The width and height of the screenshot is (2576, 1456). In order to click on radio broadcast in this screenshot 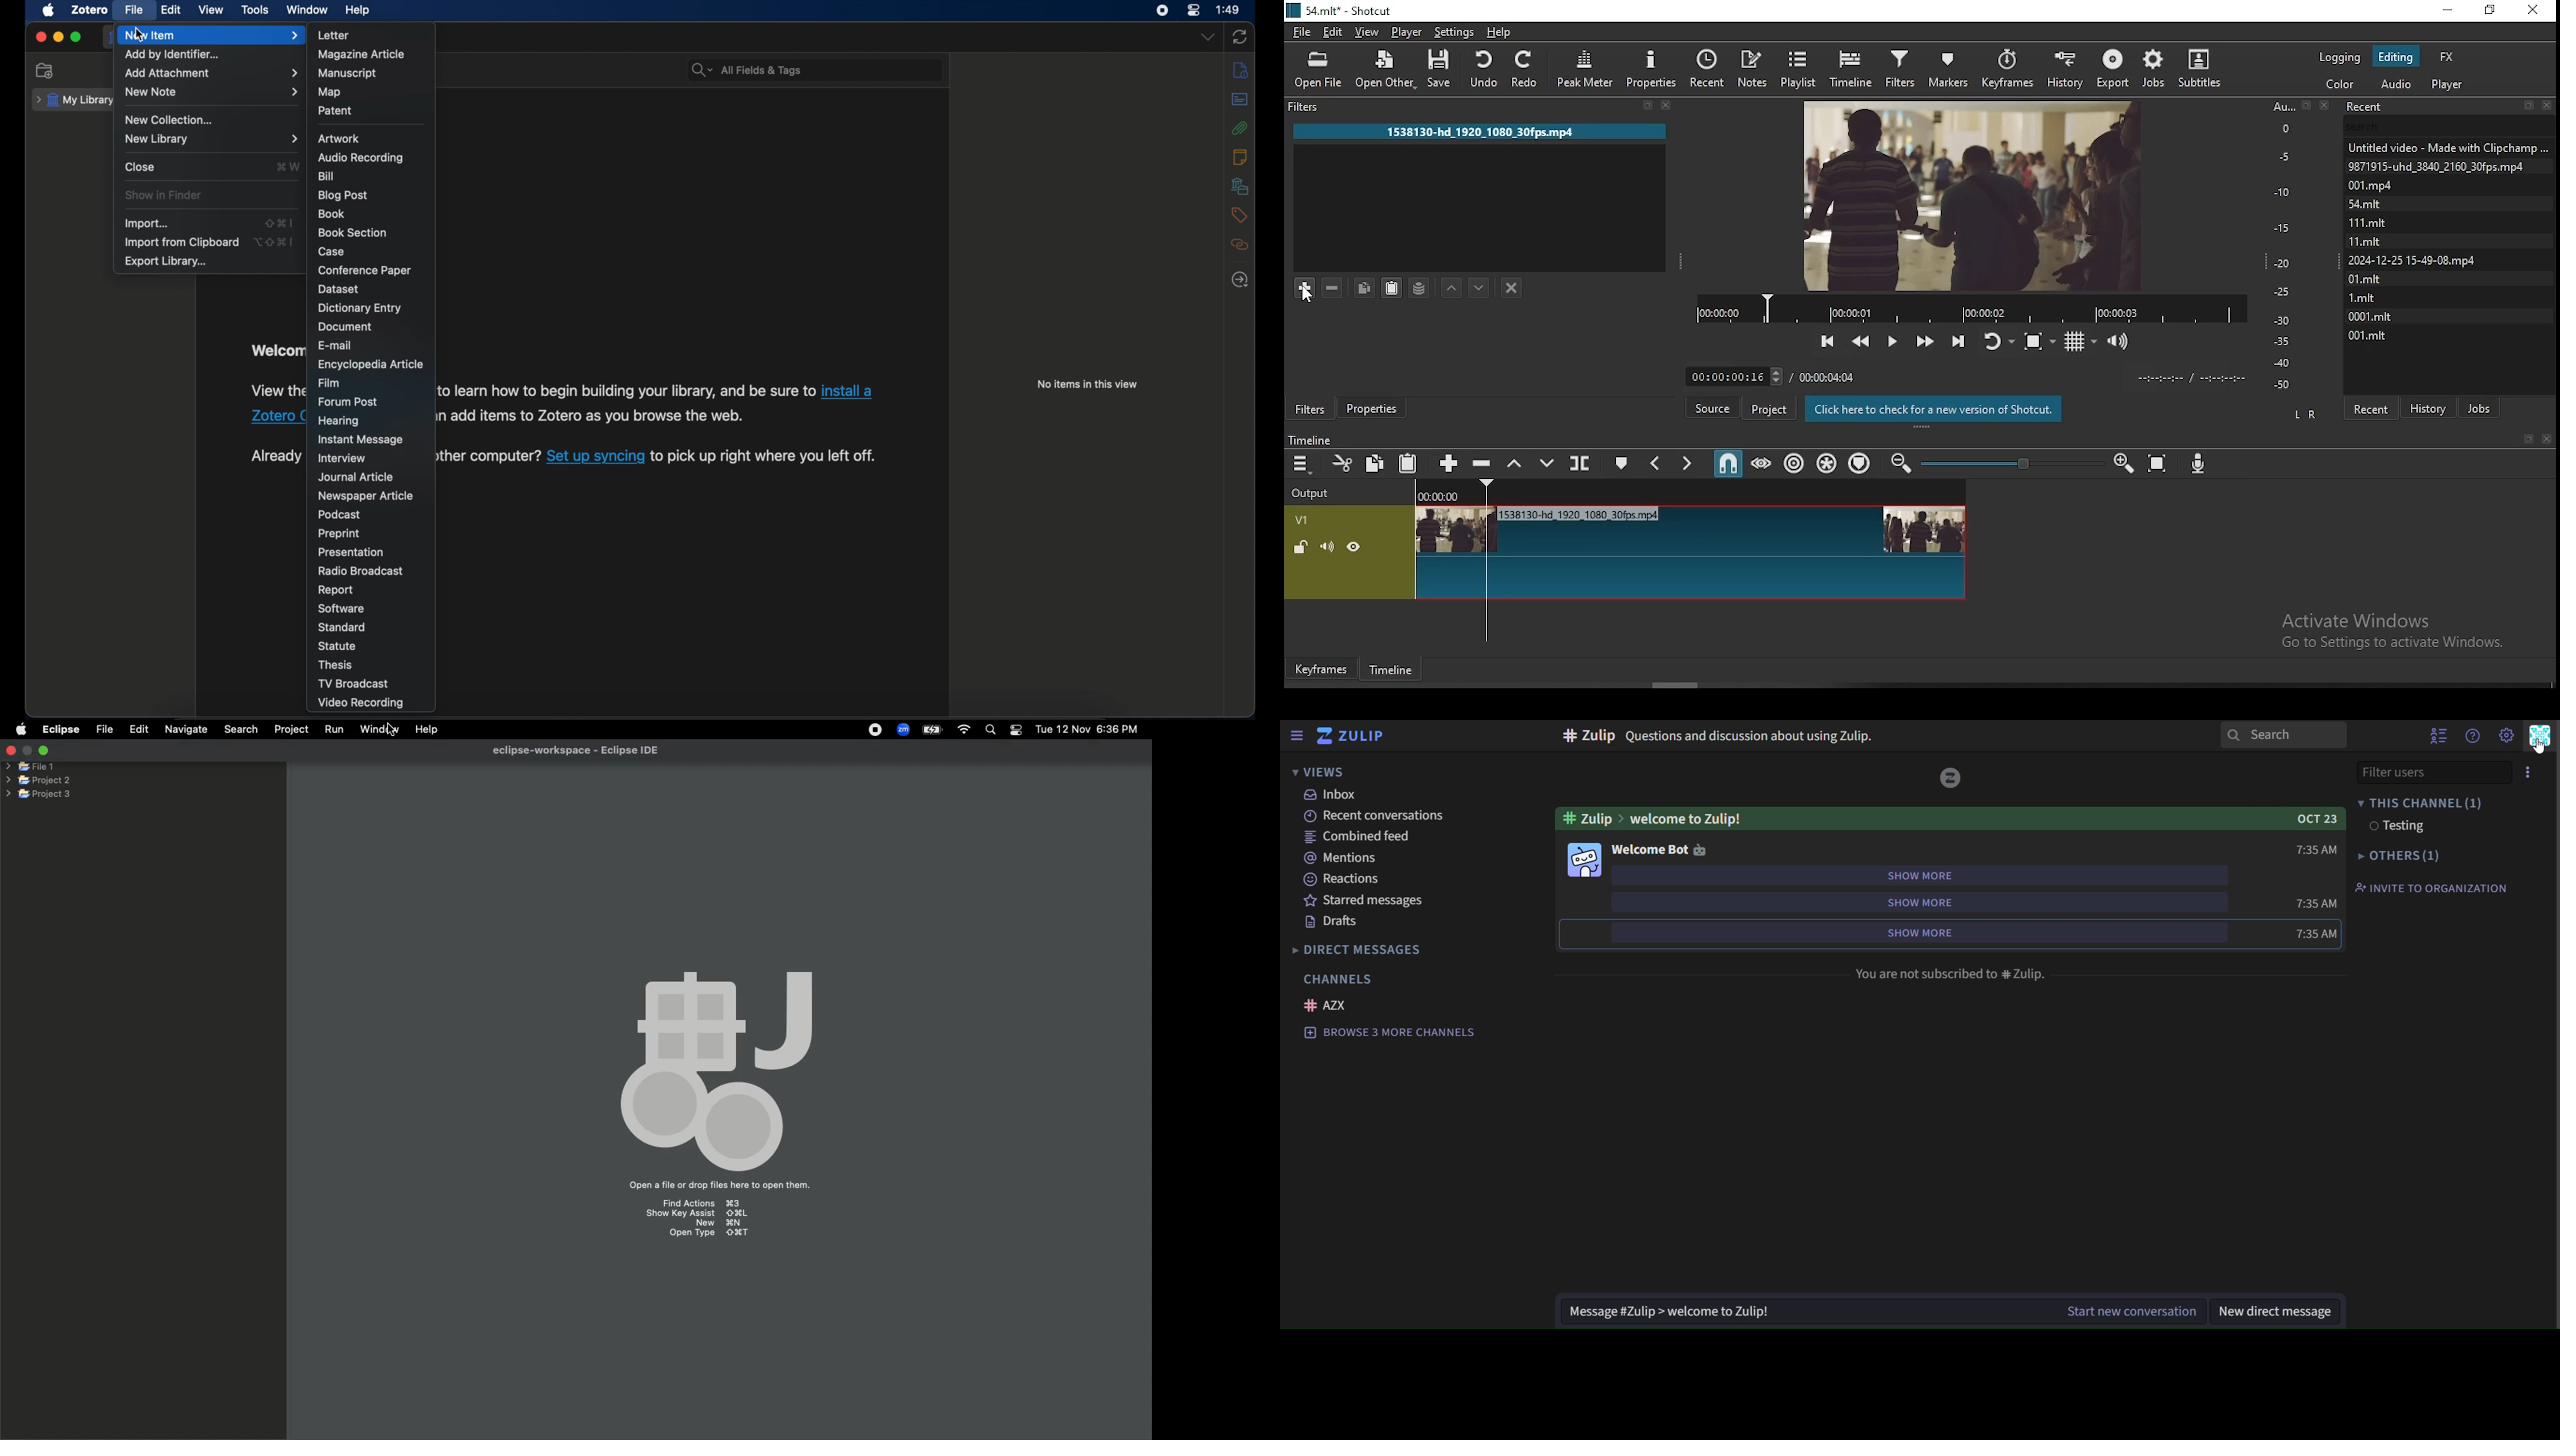, I will do `click(359, 571)`.